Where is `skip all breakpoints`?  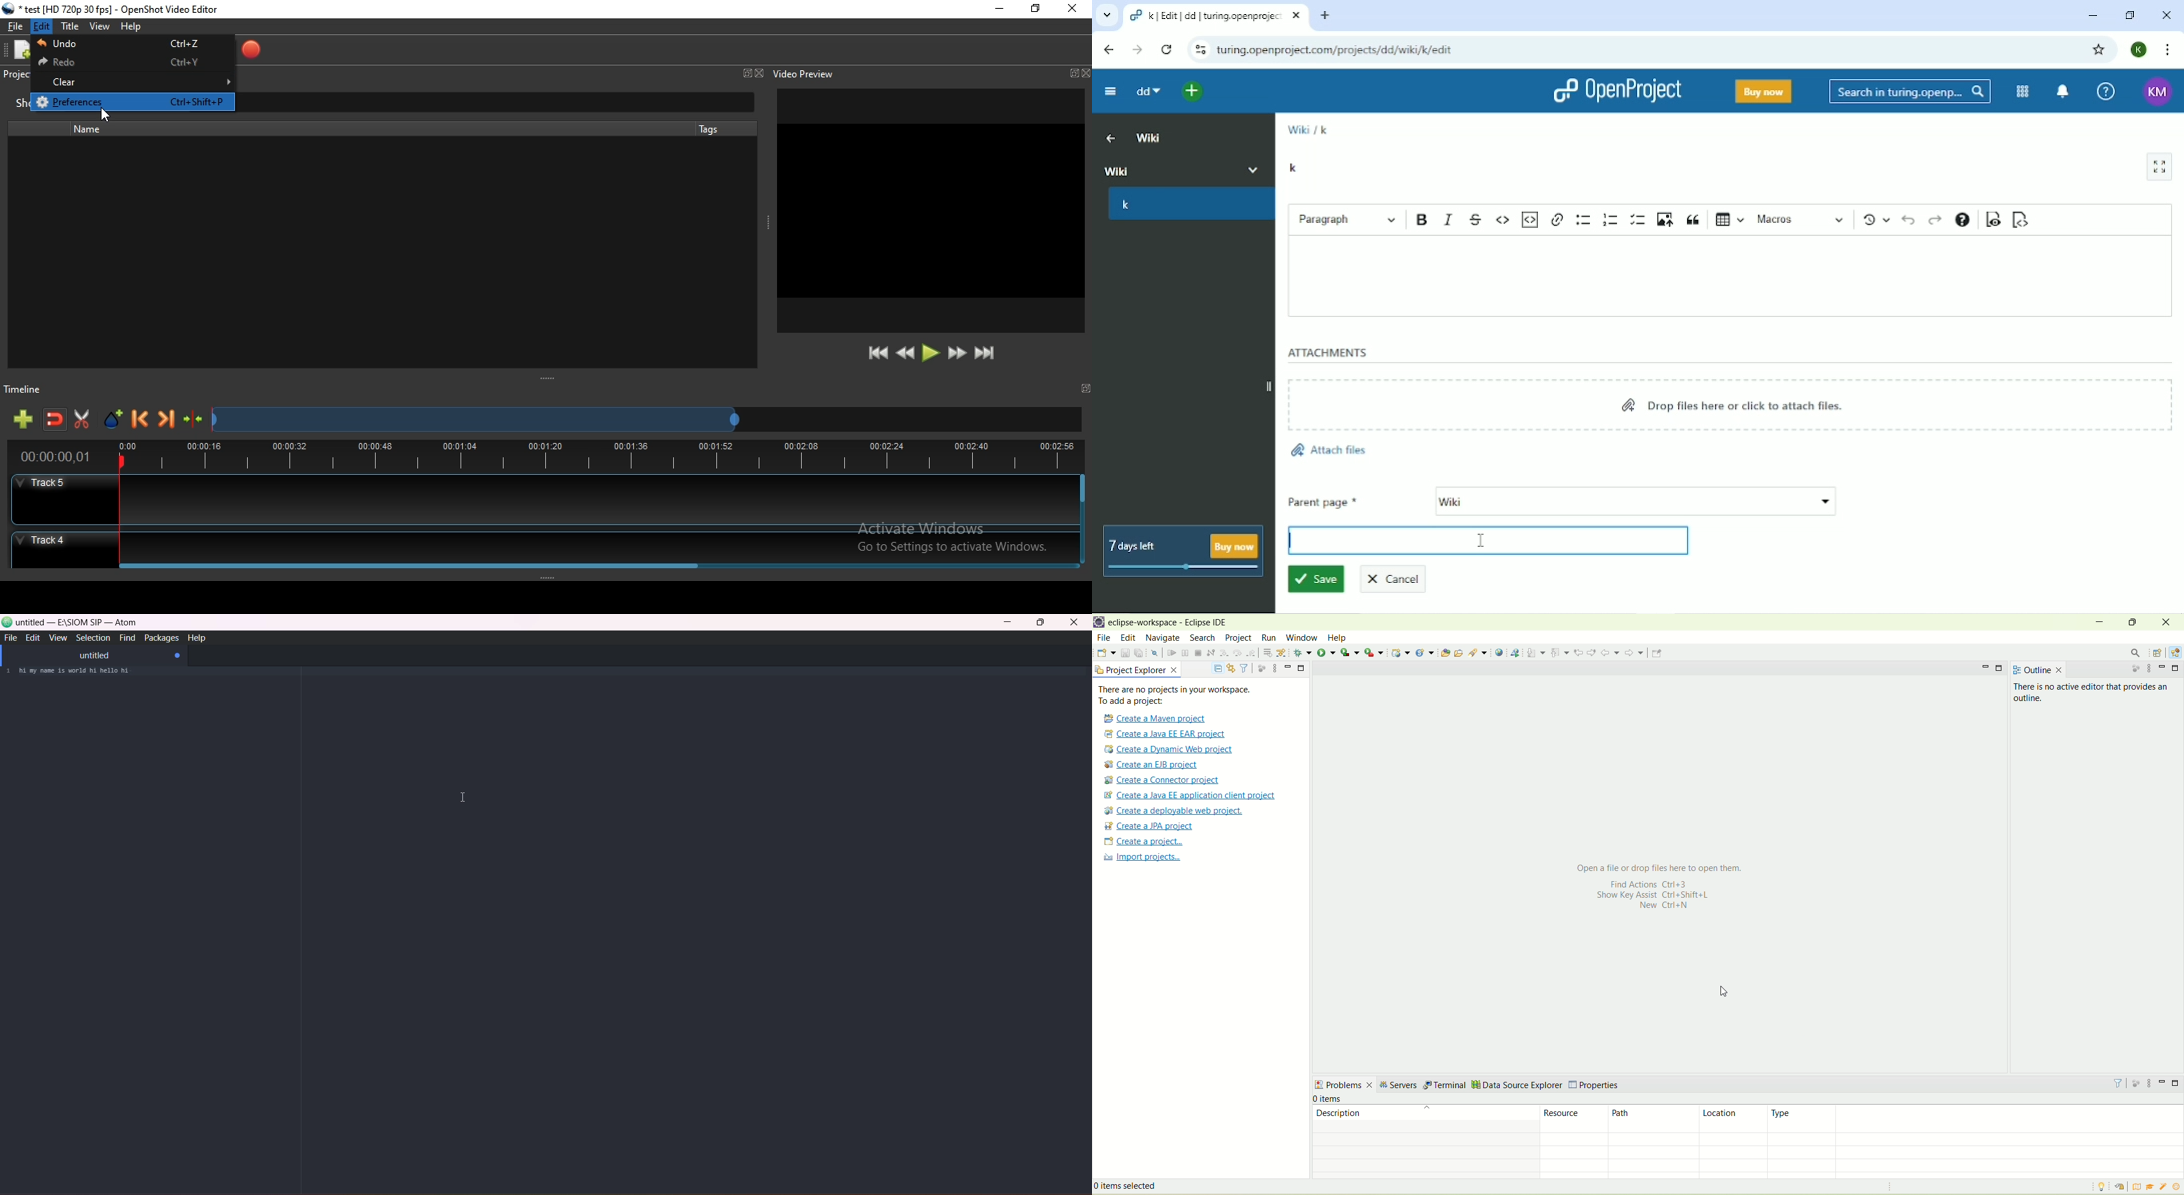
skip all breakpoints is located at coordinates (1199, 654).